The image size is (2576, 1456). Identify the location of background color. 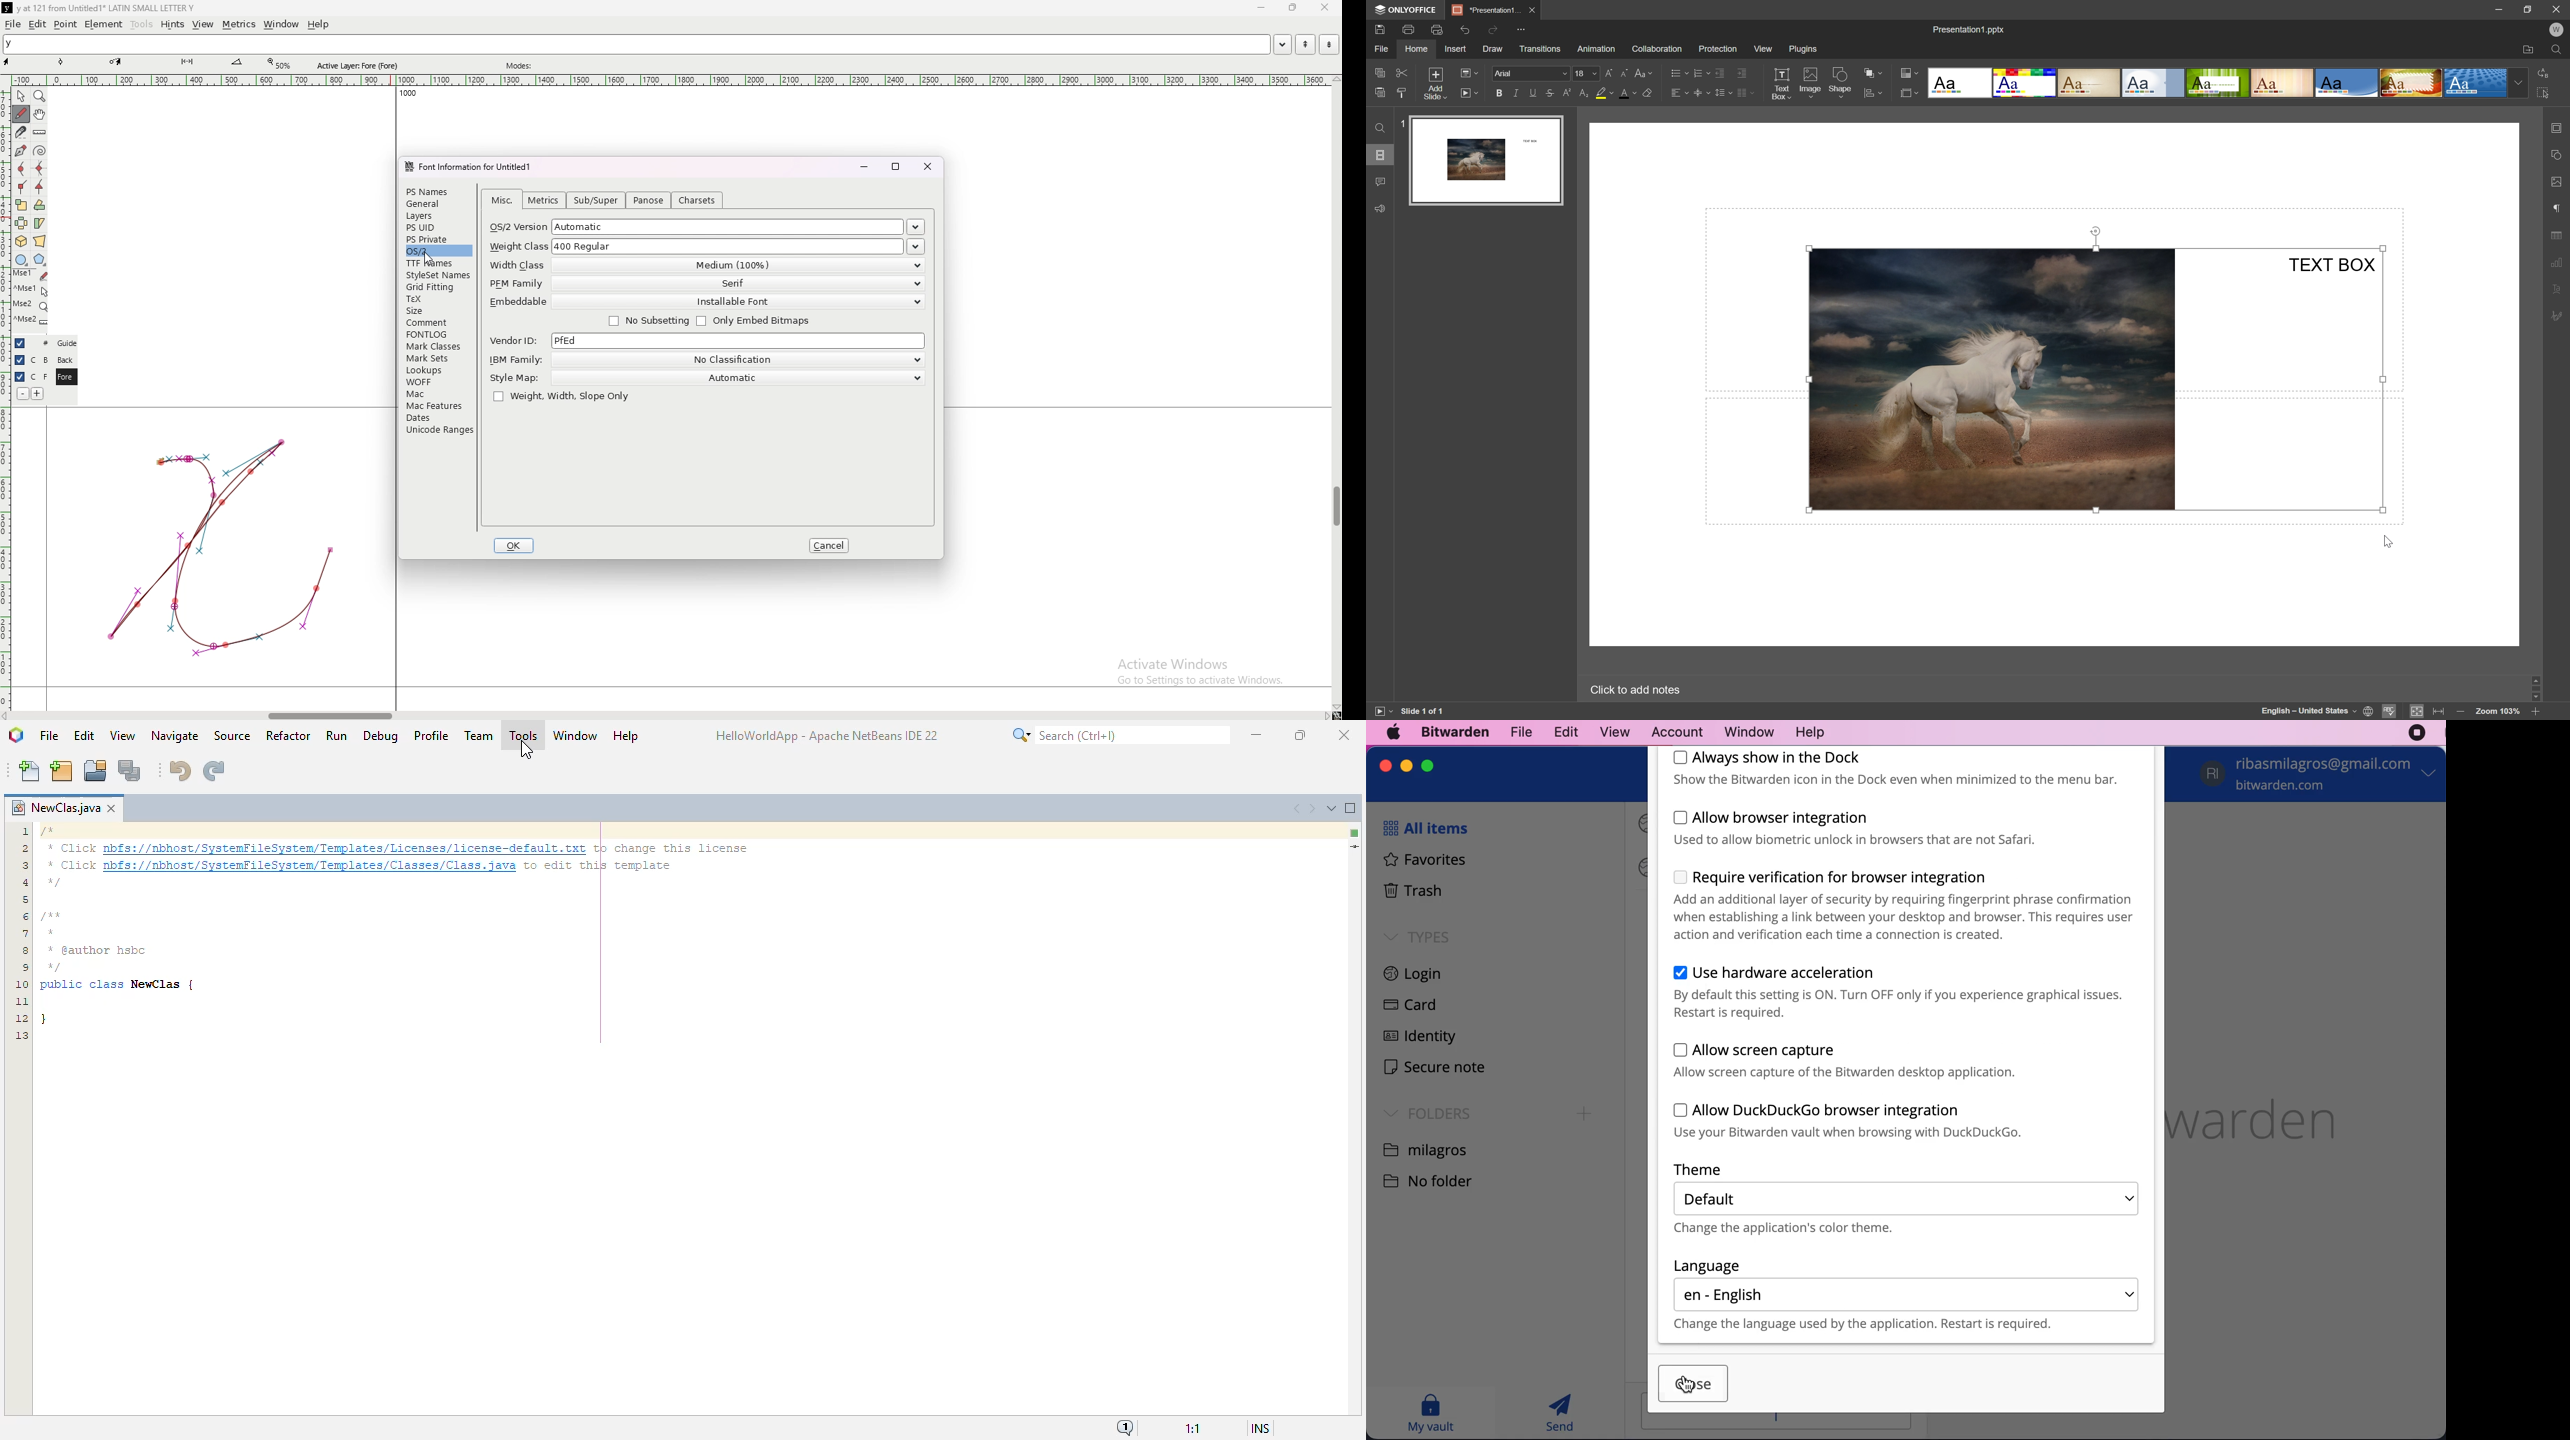
(1605, 92).